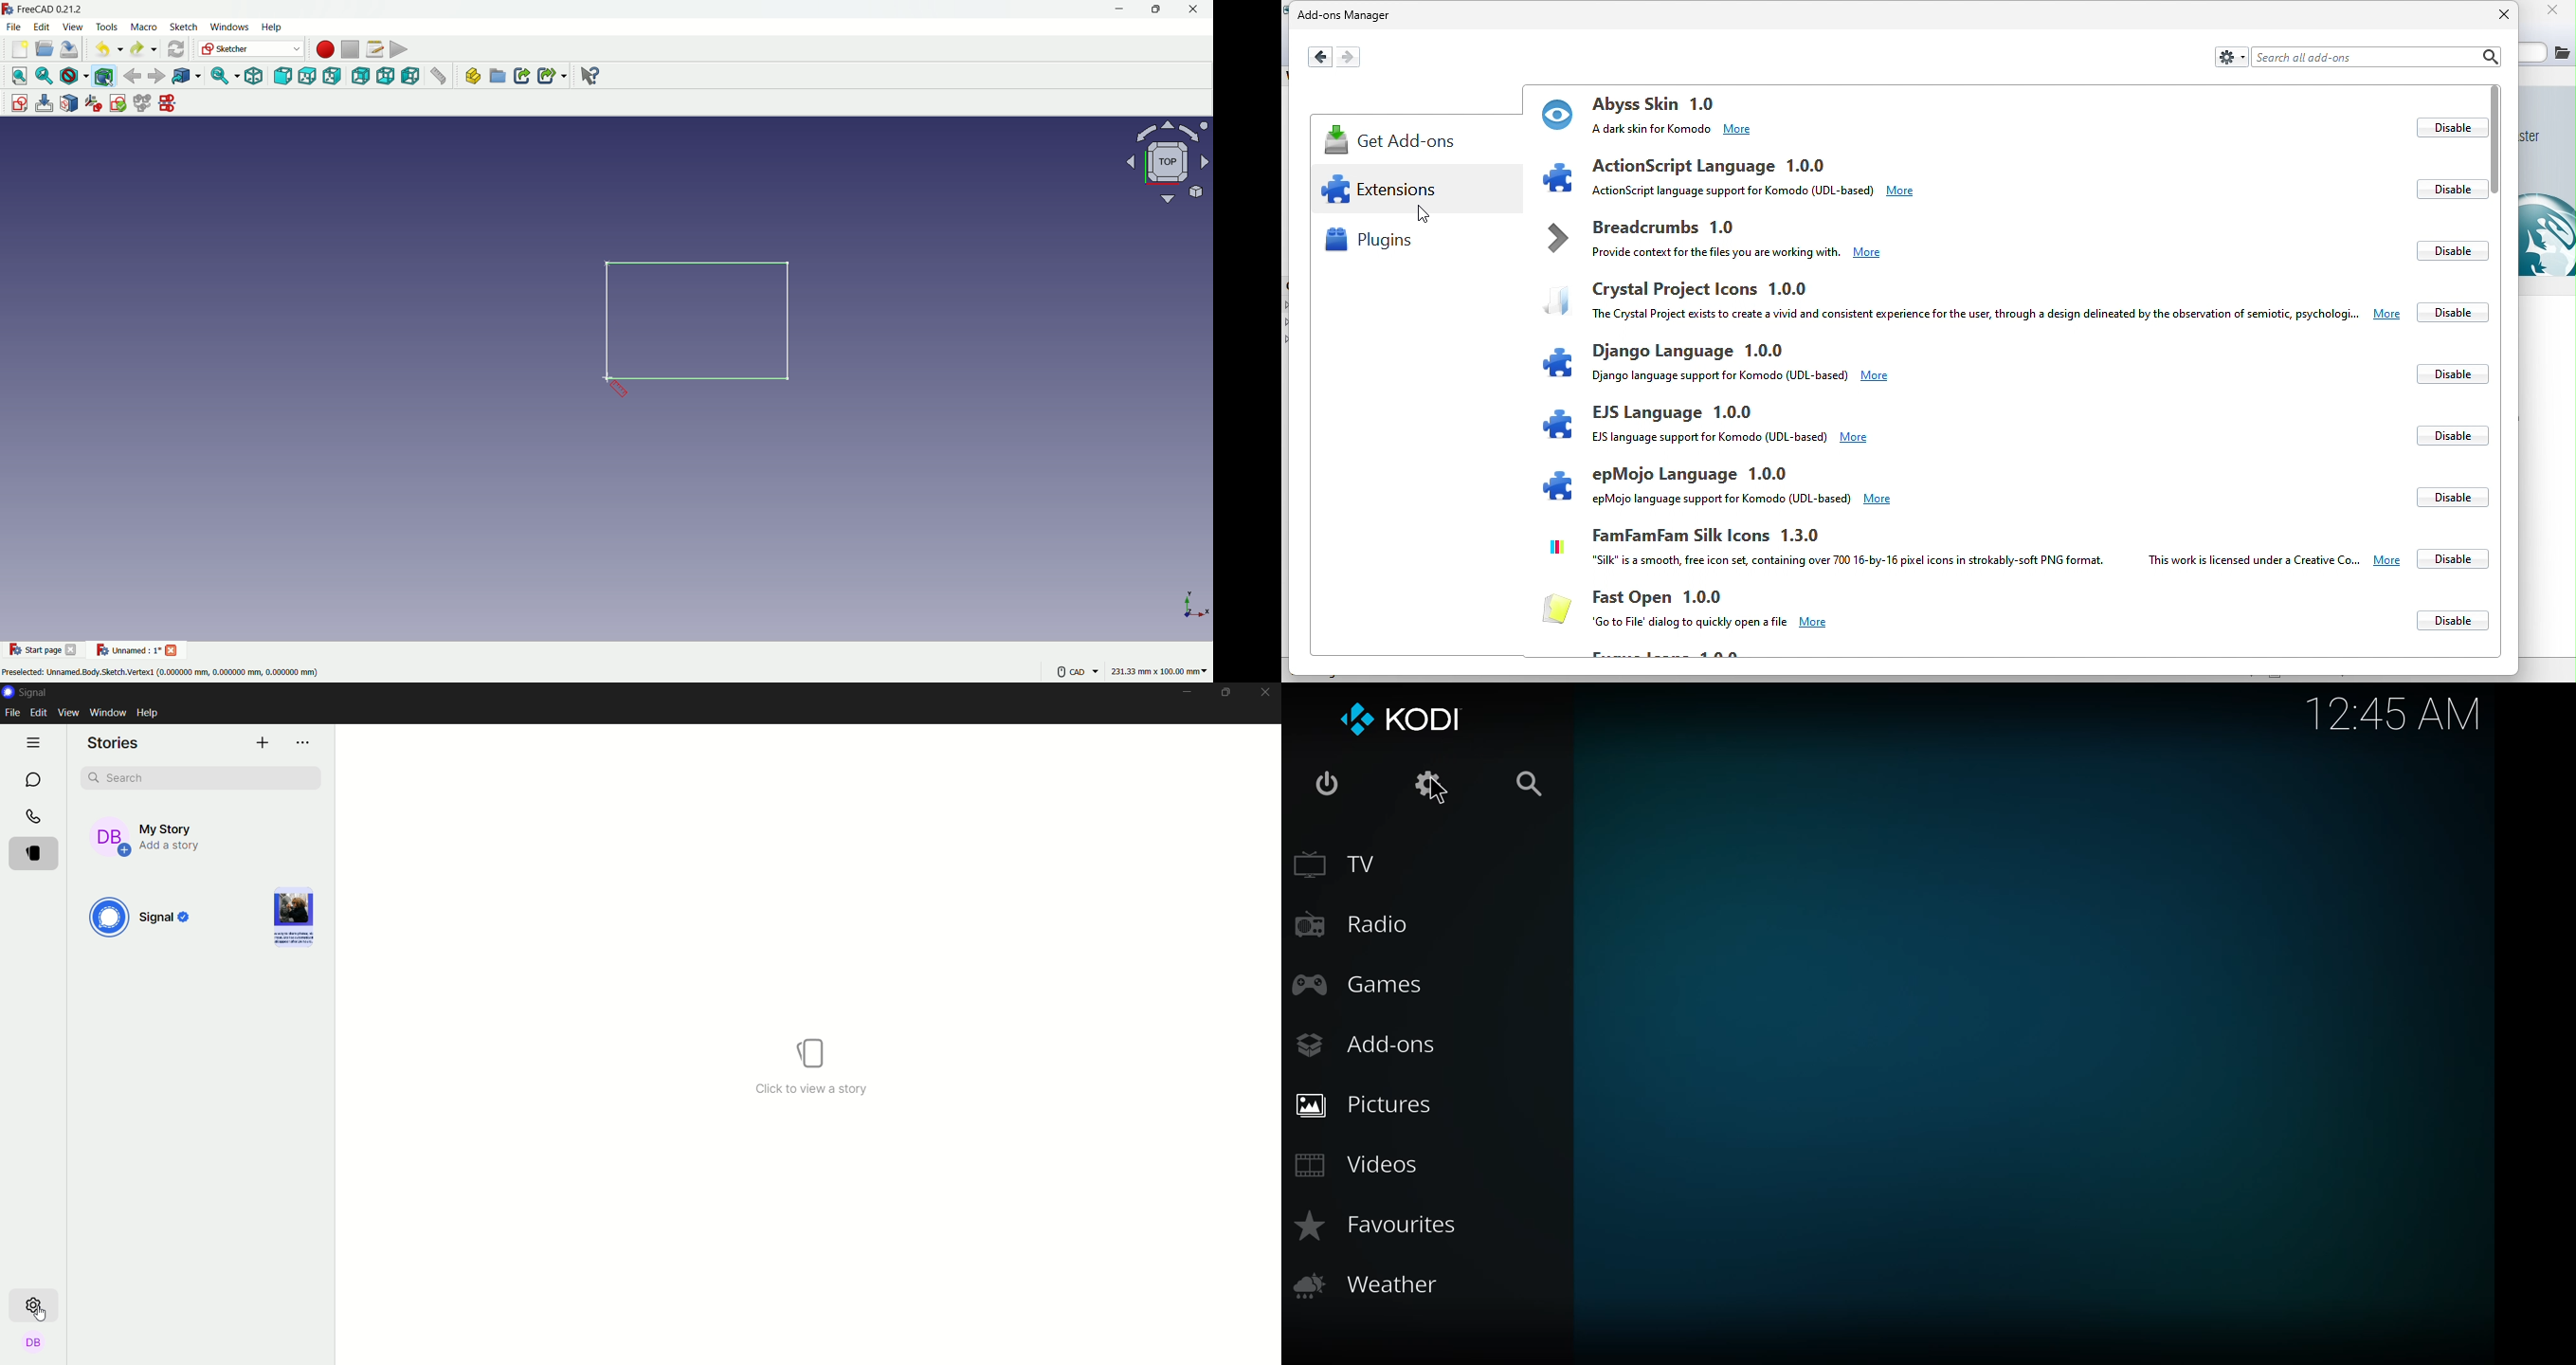 The height and width of the screenshot is (1372, 2576). I want to click on disable, so click(2446, 493).